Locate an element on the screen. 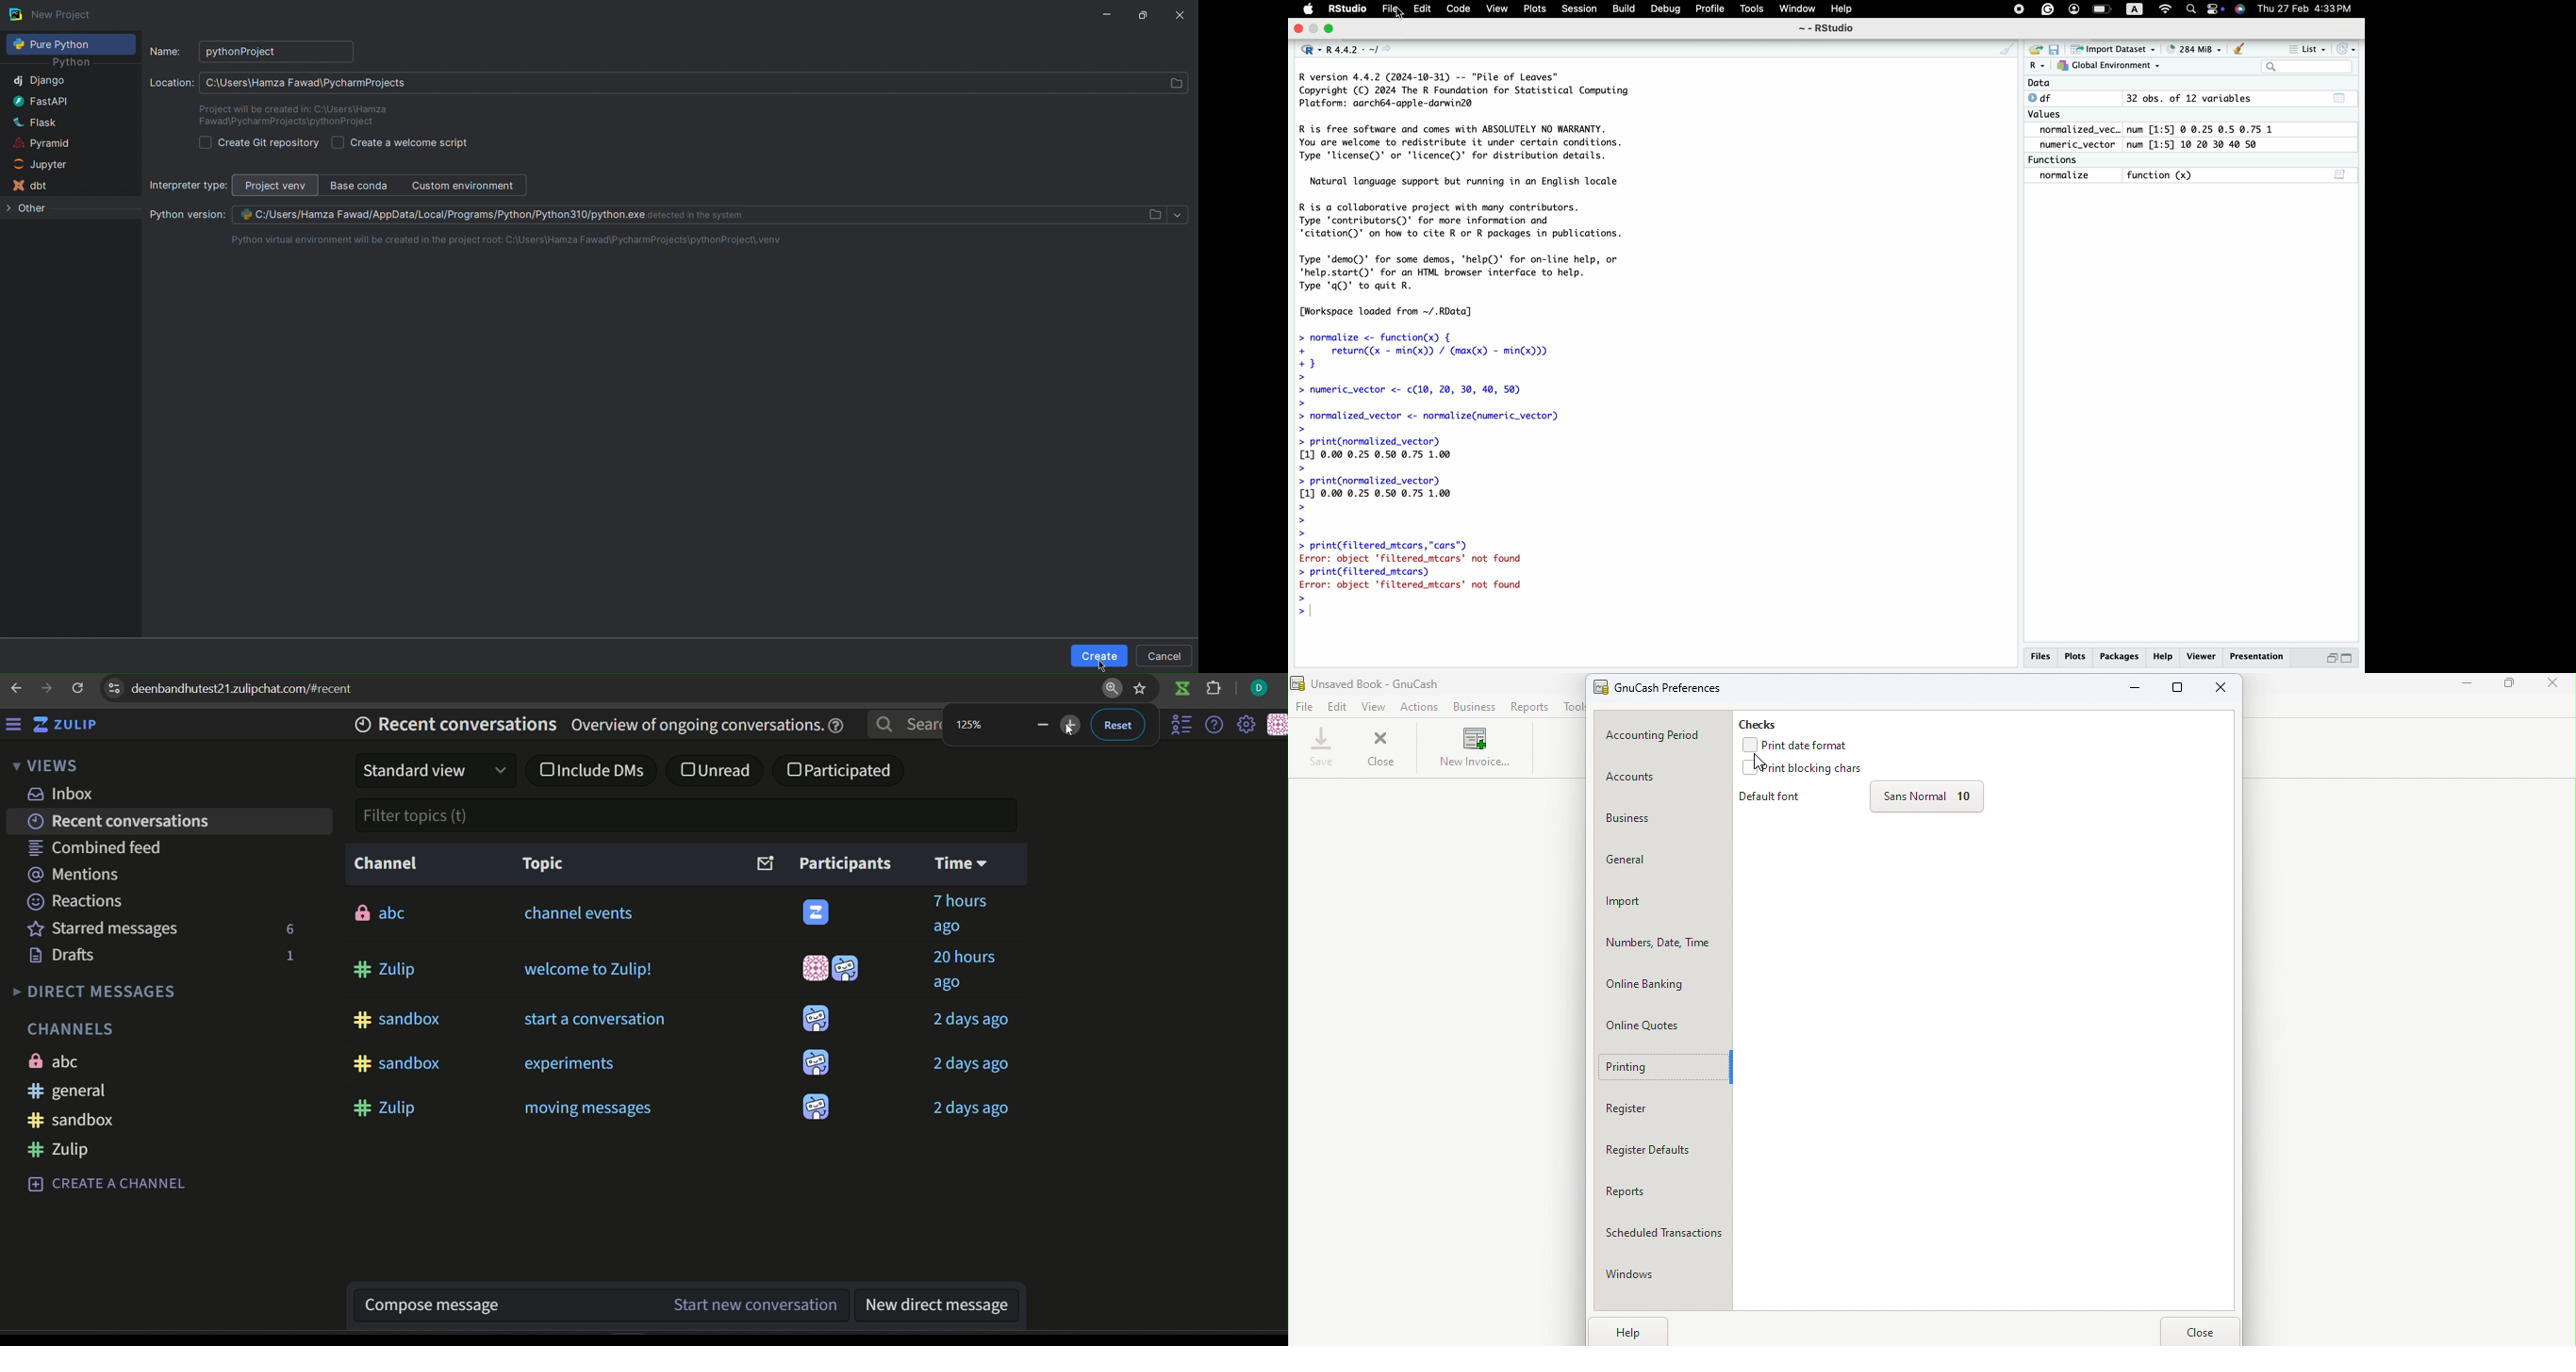  packages is located at coordinates (2122, 655).